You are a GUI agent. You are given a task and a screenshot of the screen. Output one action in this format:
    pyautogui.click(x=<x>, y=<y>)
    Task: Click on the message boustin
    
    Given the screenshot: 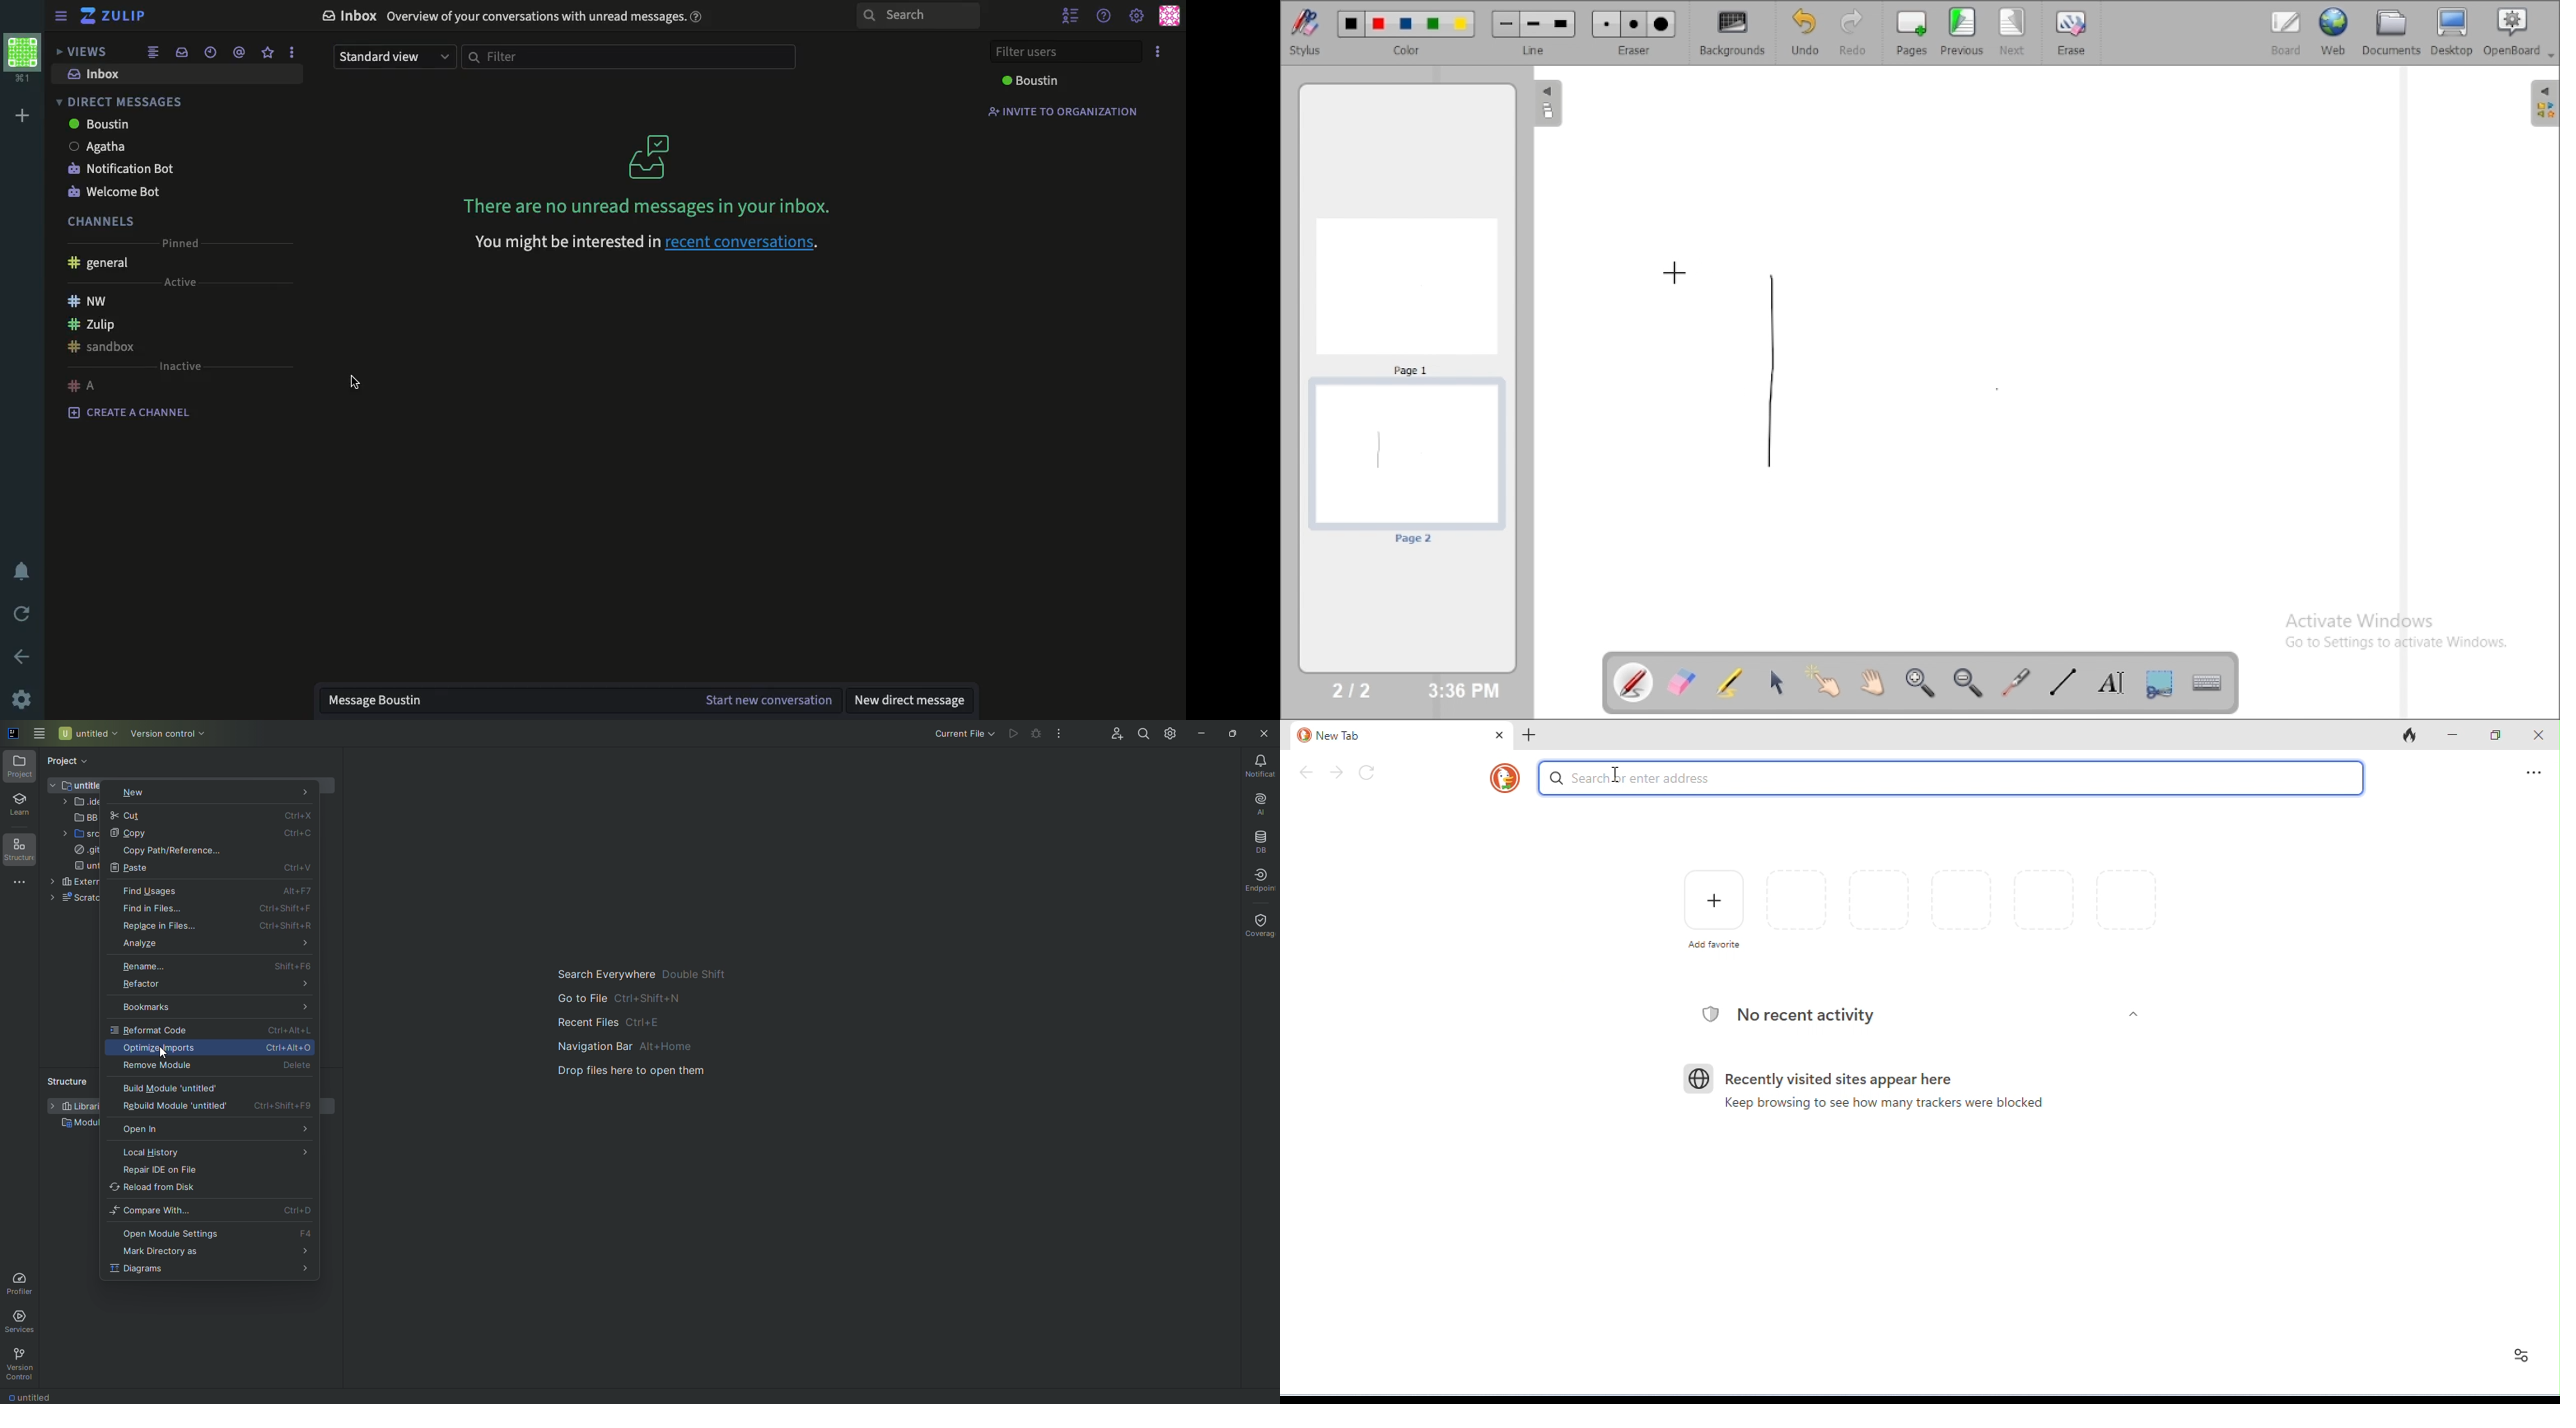 What is the action you would take?
    pyautogui.click(x=385, y=702)
    